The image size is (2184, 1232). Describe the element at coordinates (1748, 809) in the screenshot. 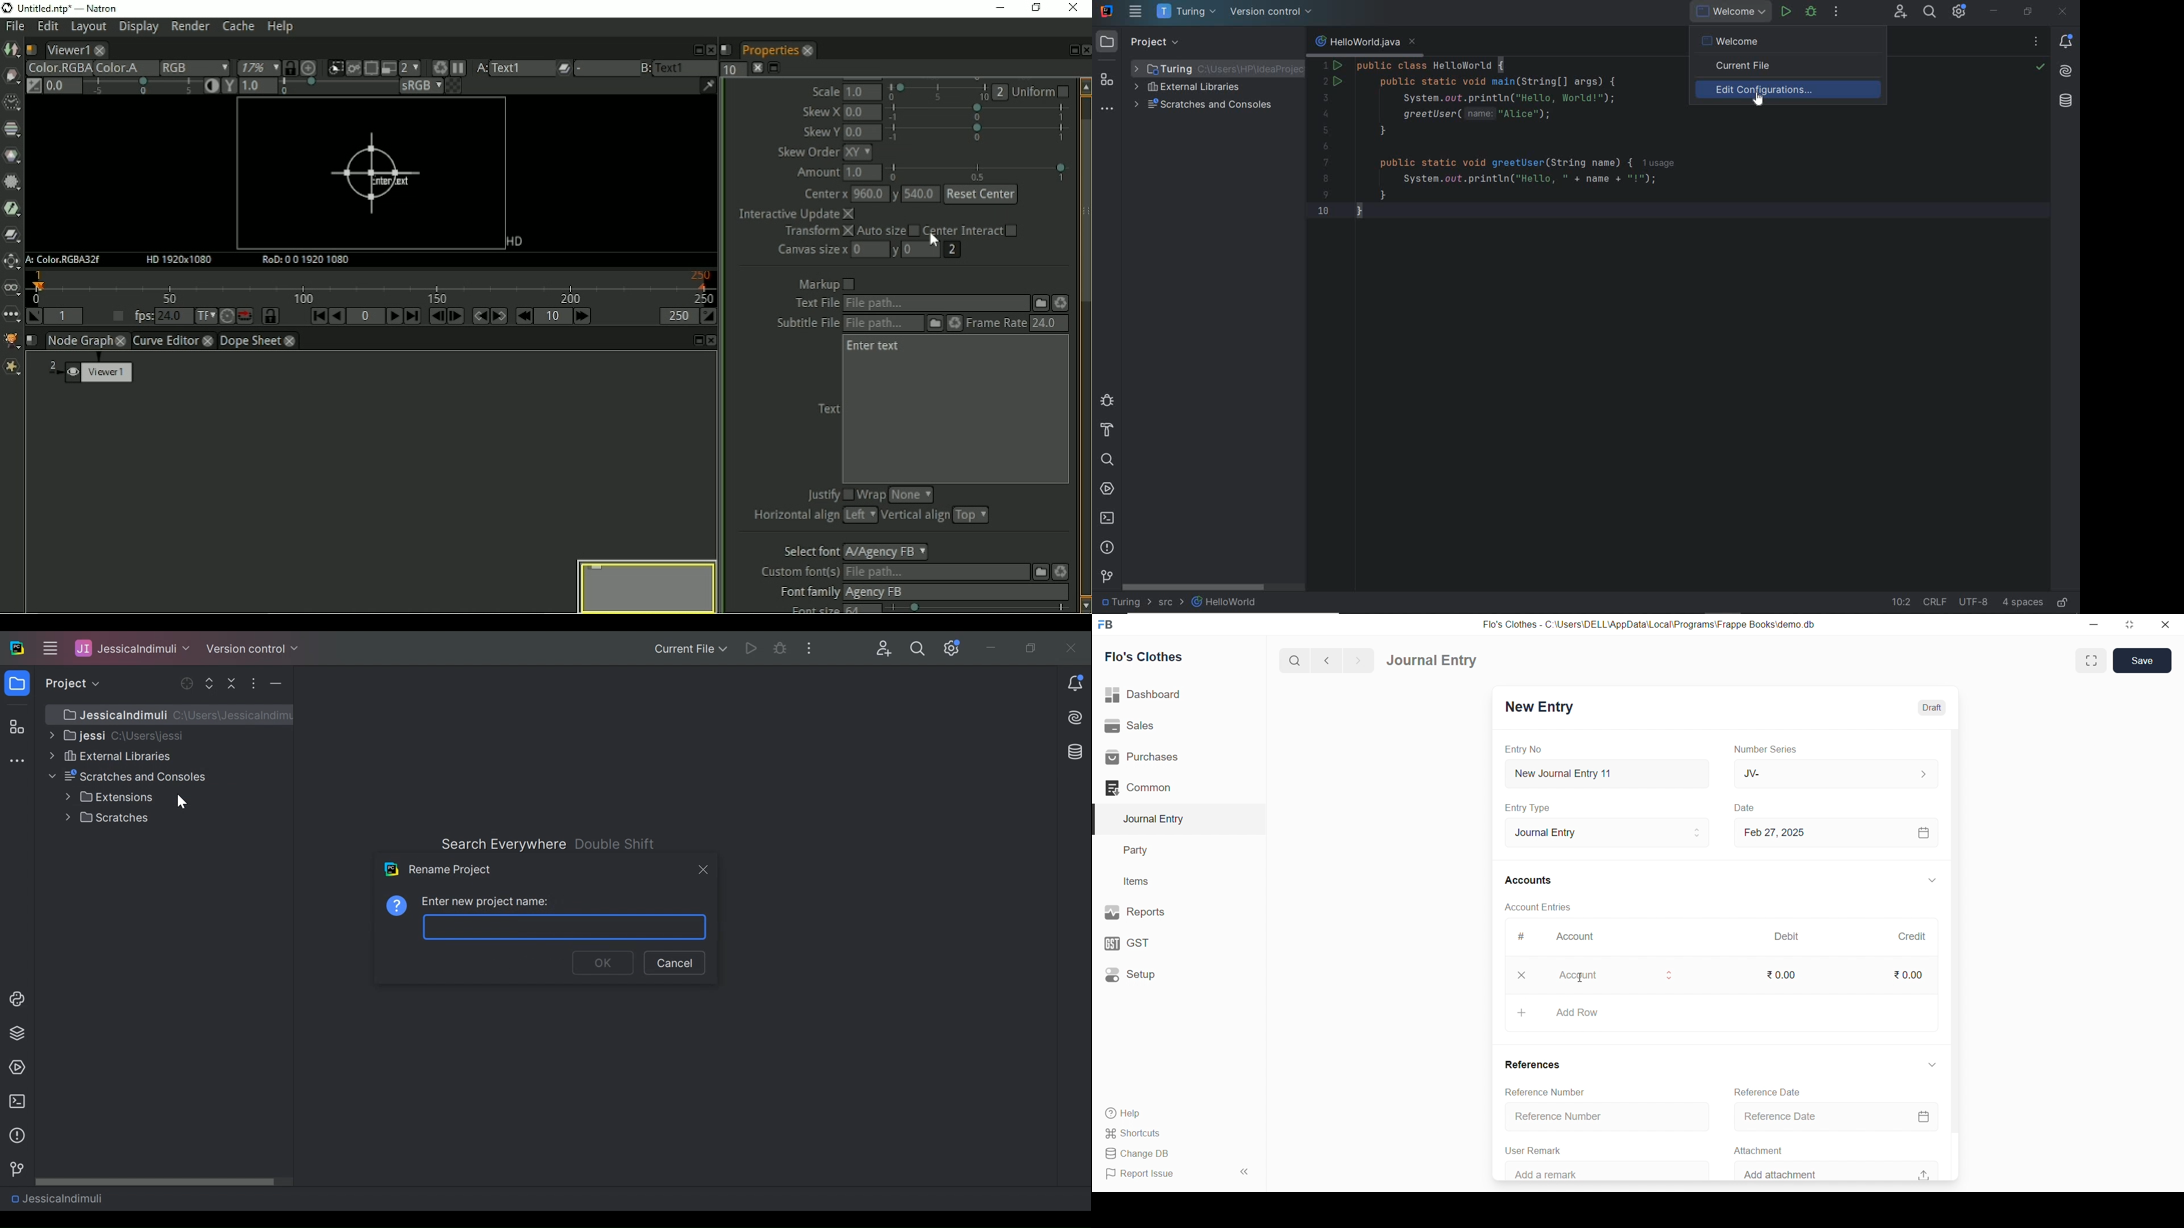

I see `Date` at that location.